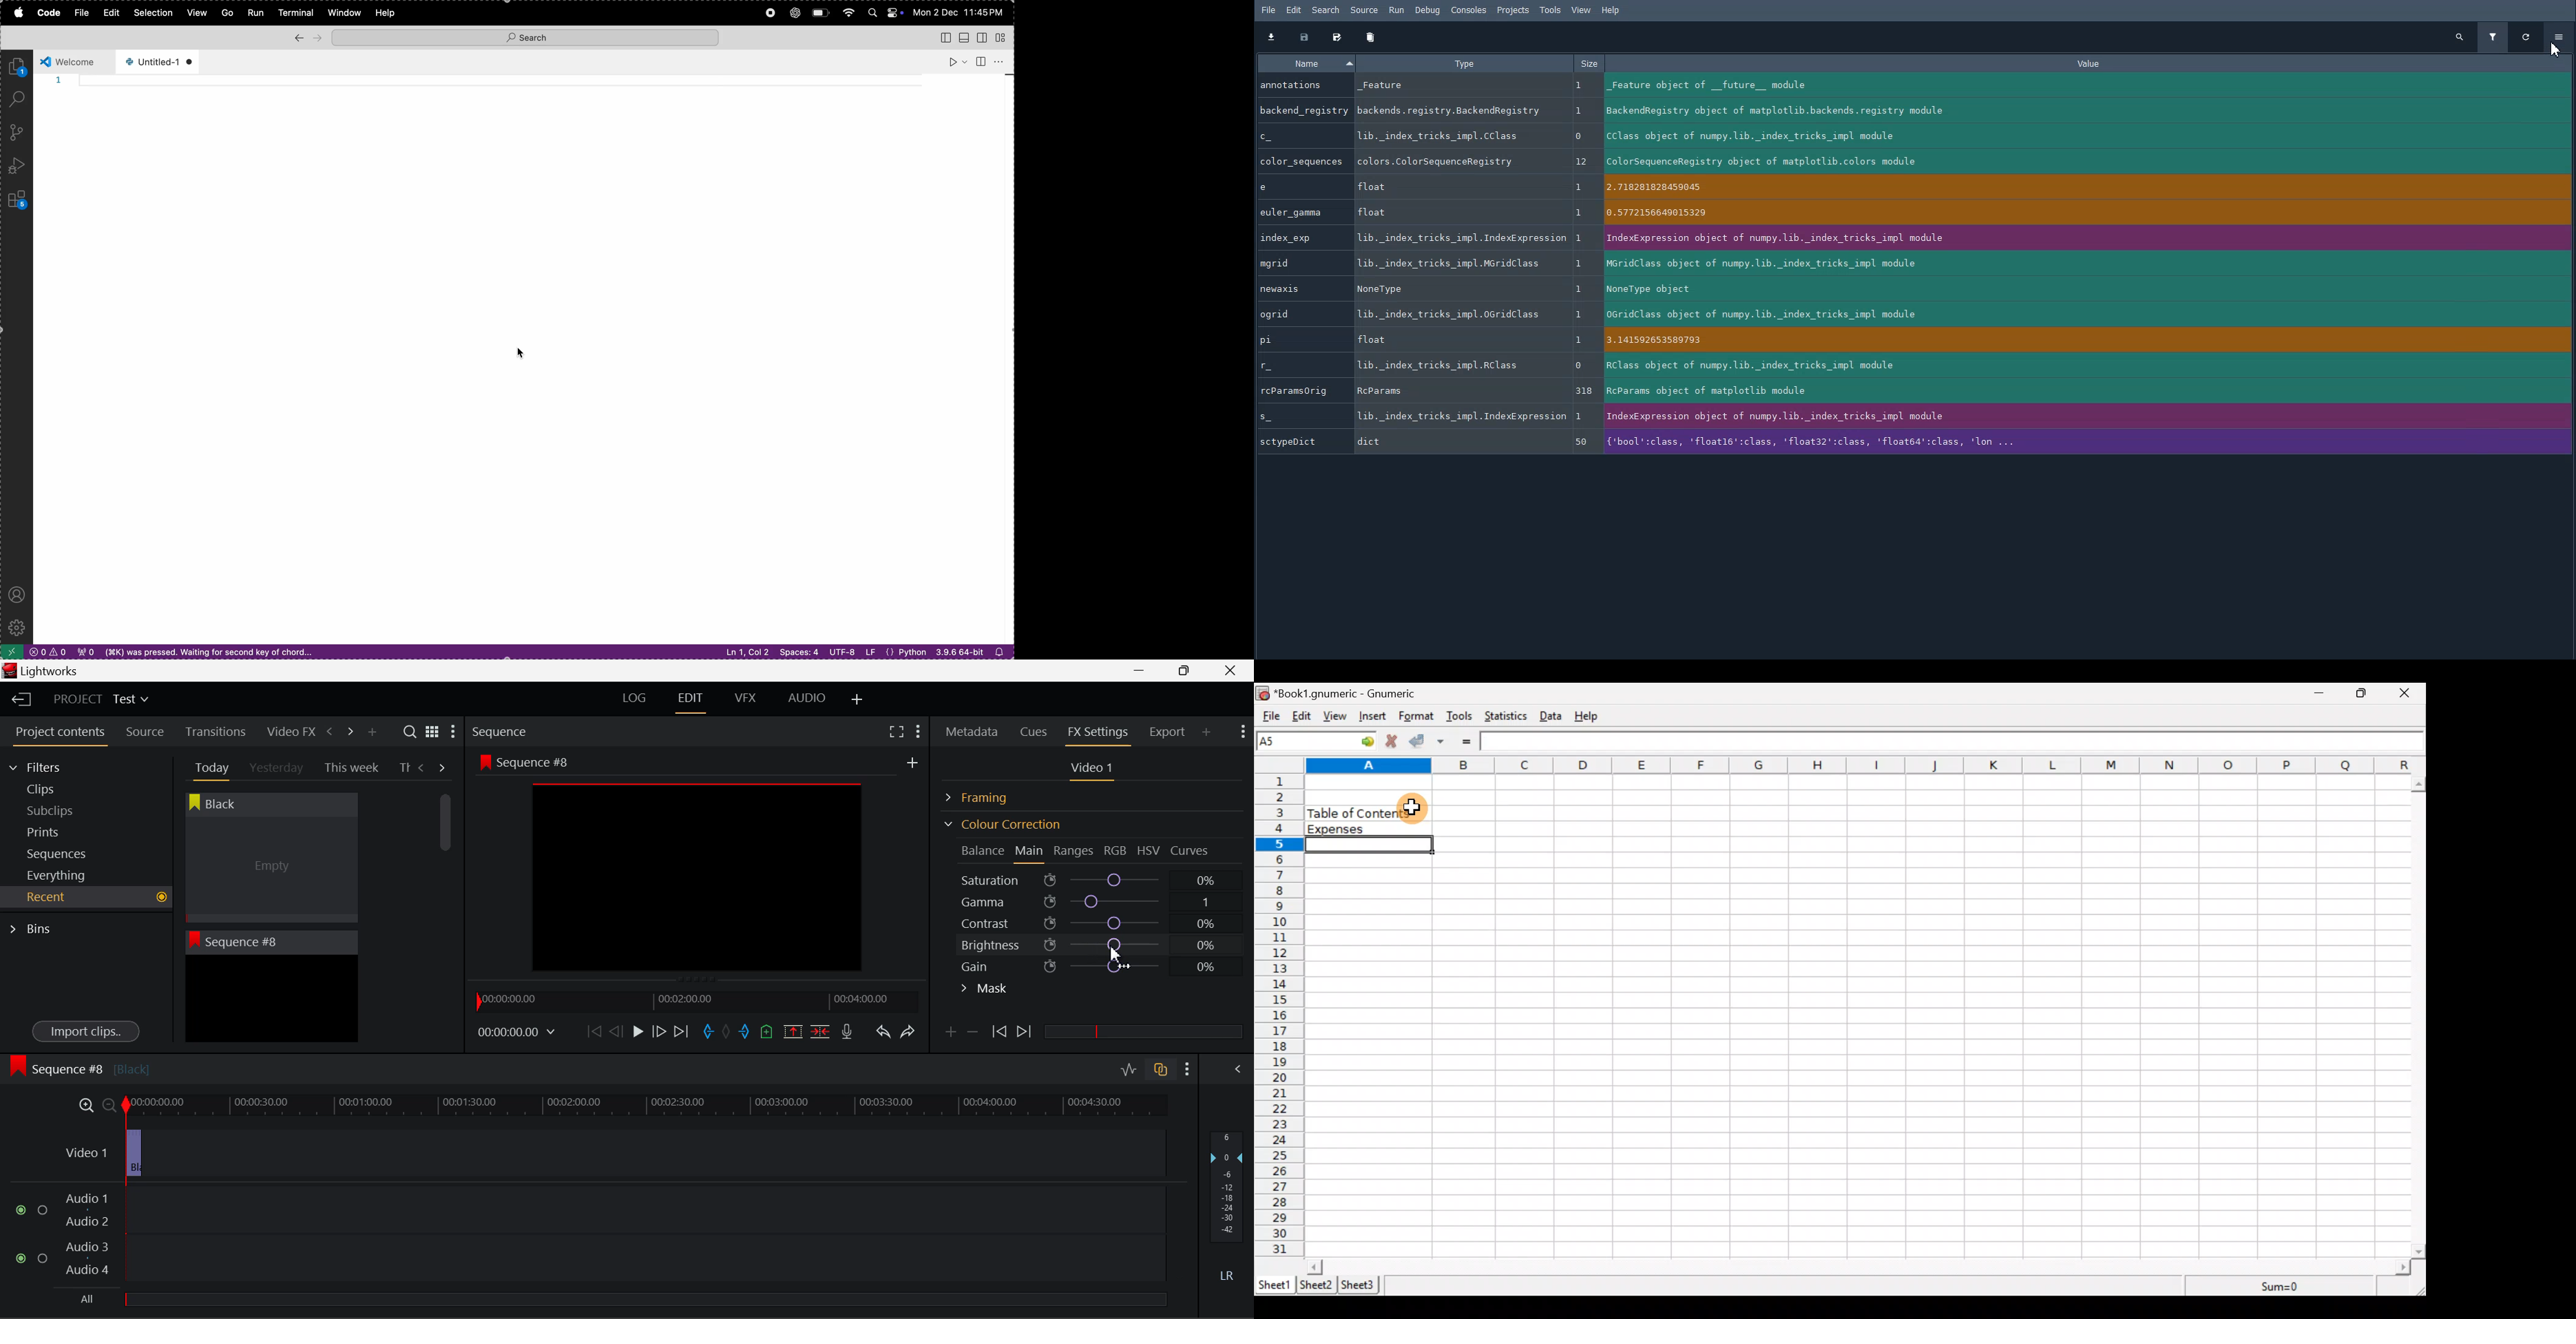 The image size is (2576, 1344). Describe the element at coordinates (645, 1299) in the screenshot. I see `slider` at that location.